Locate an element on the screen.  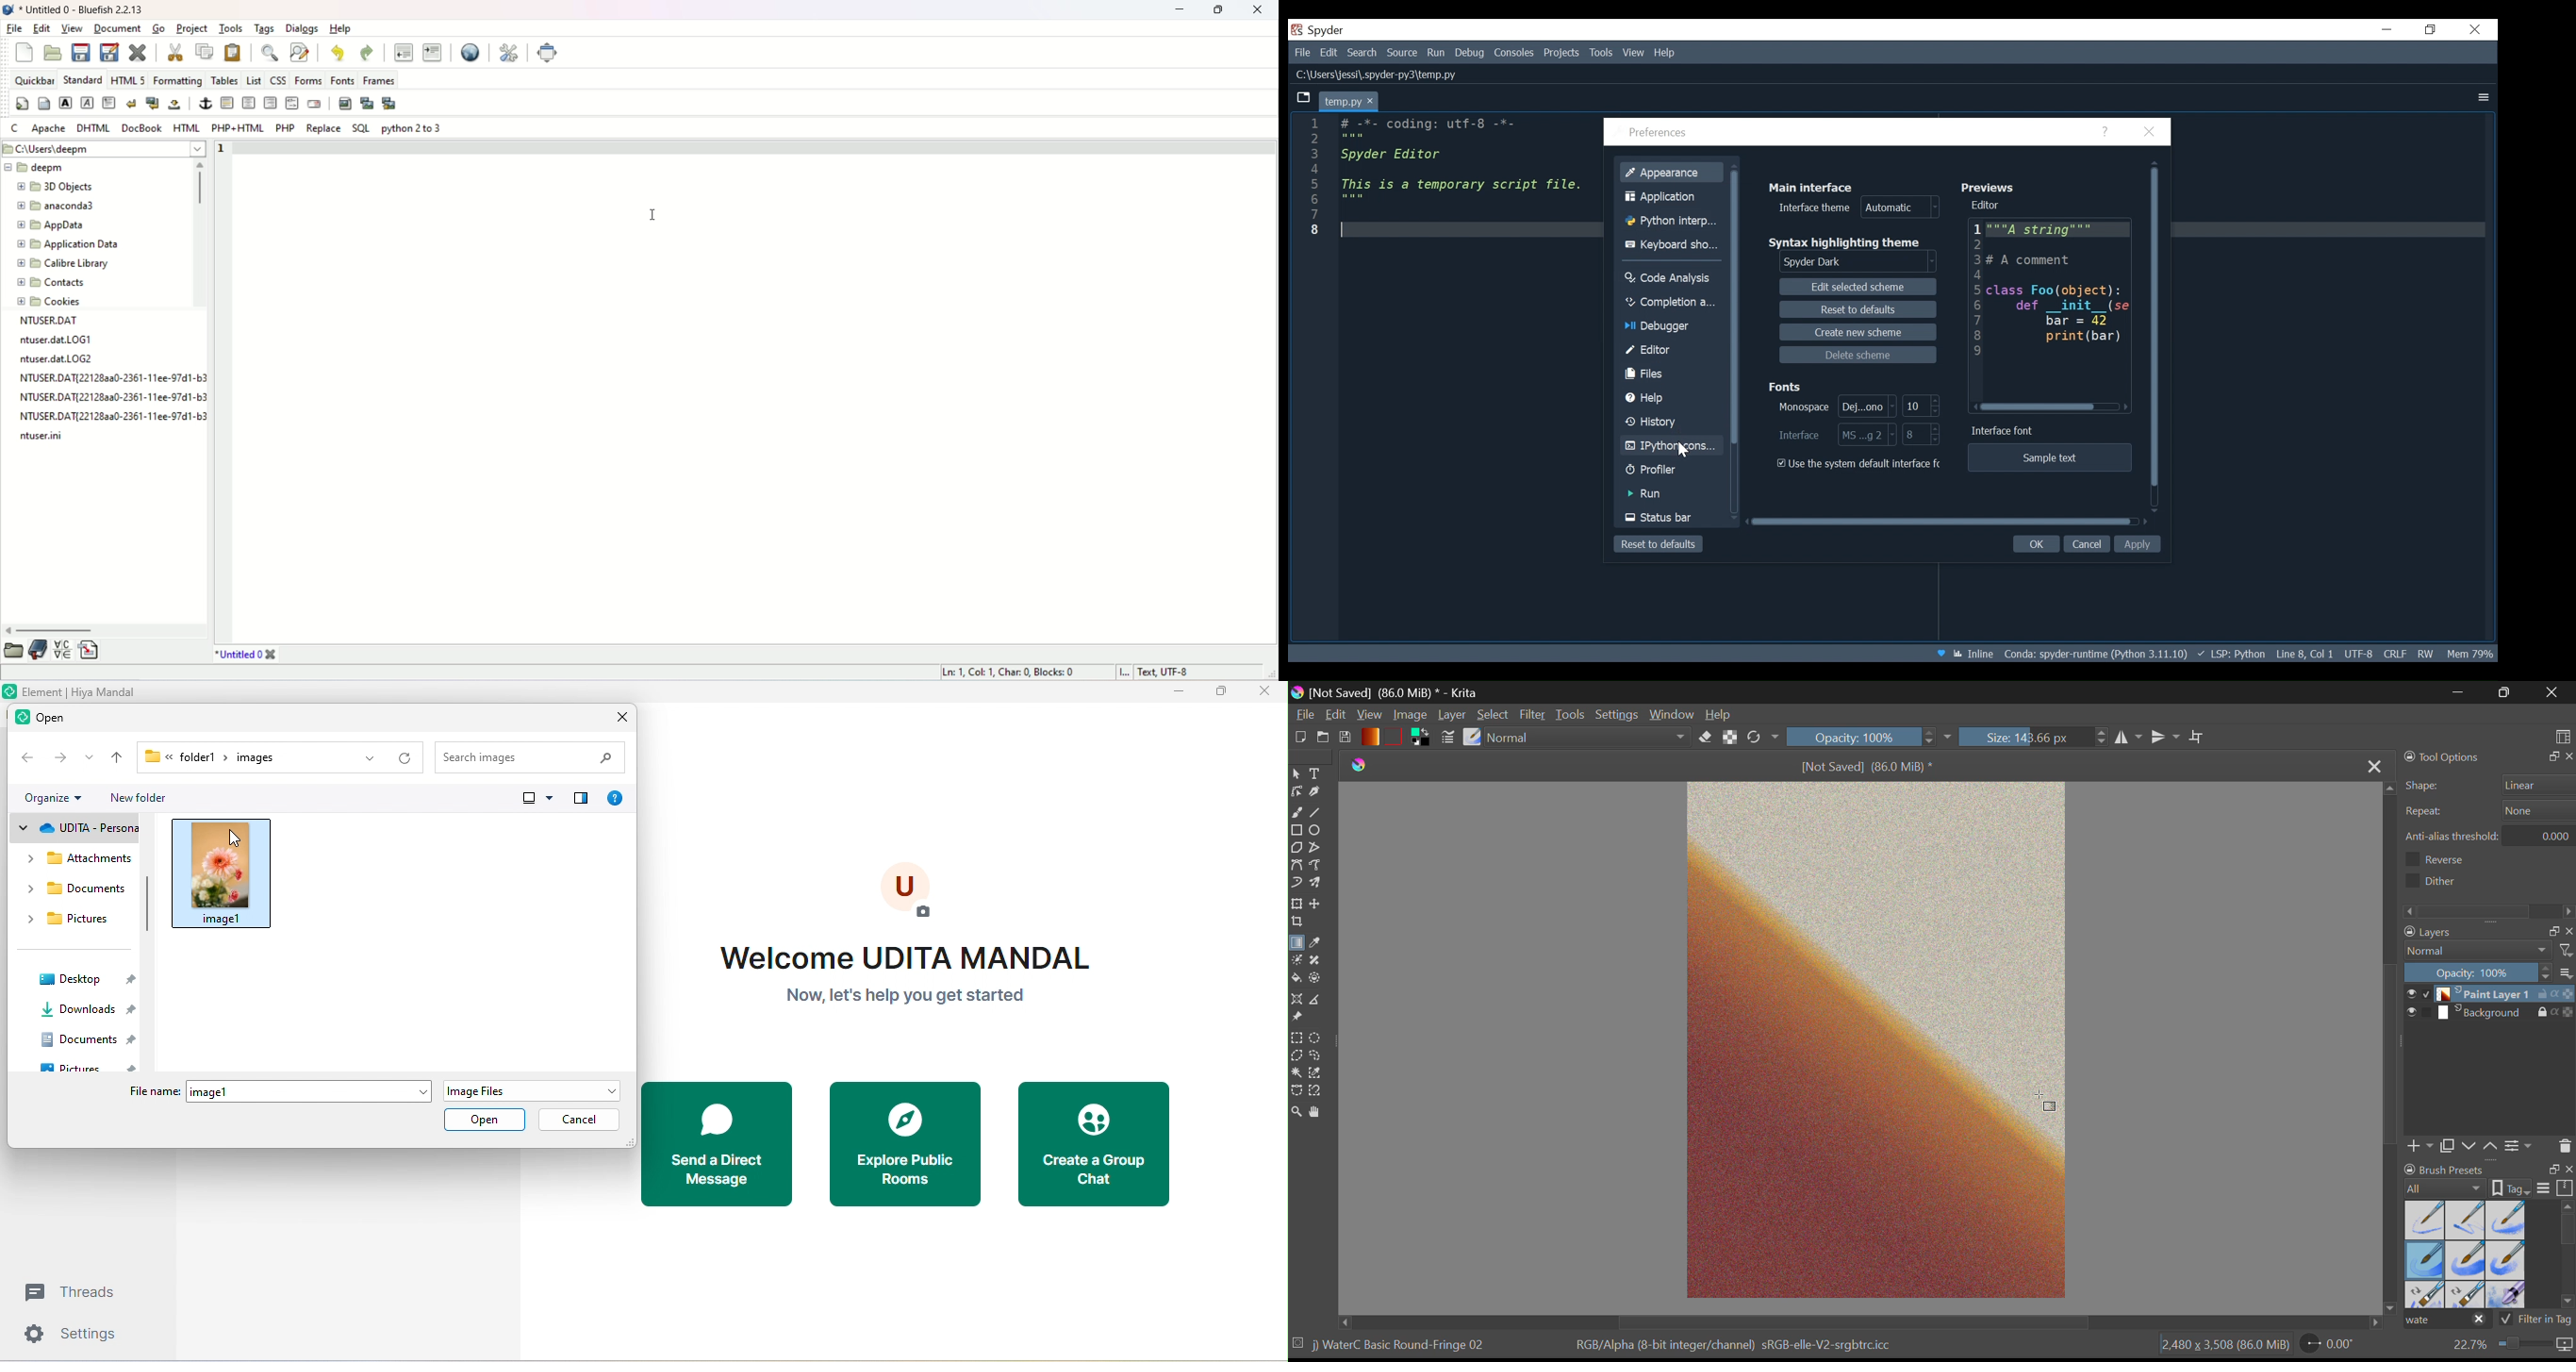
Blending Mode is located at coordinates (1590, 737).